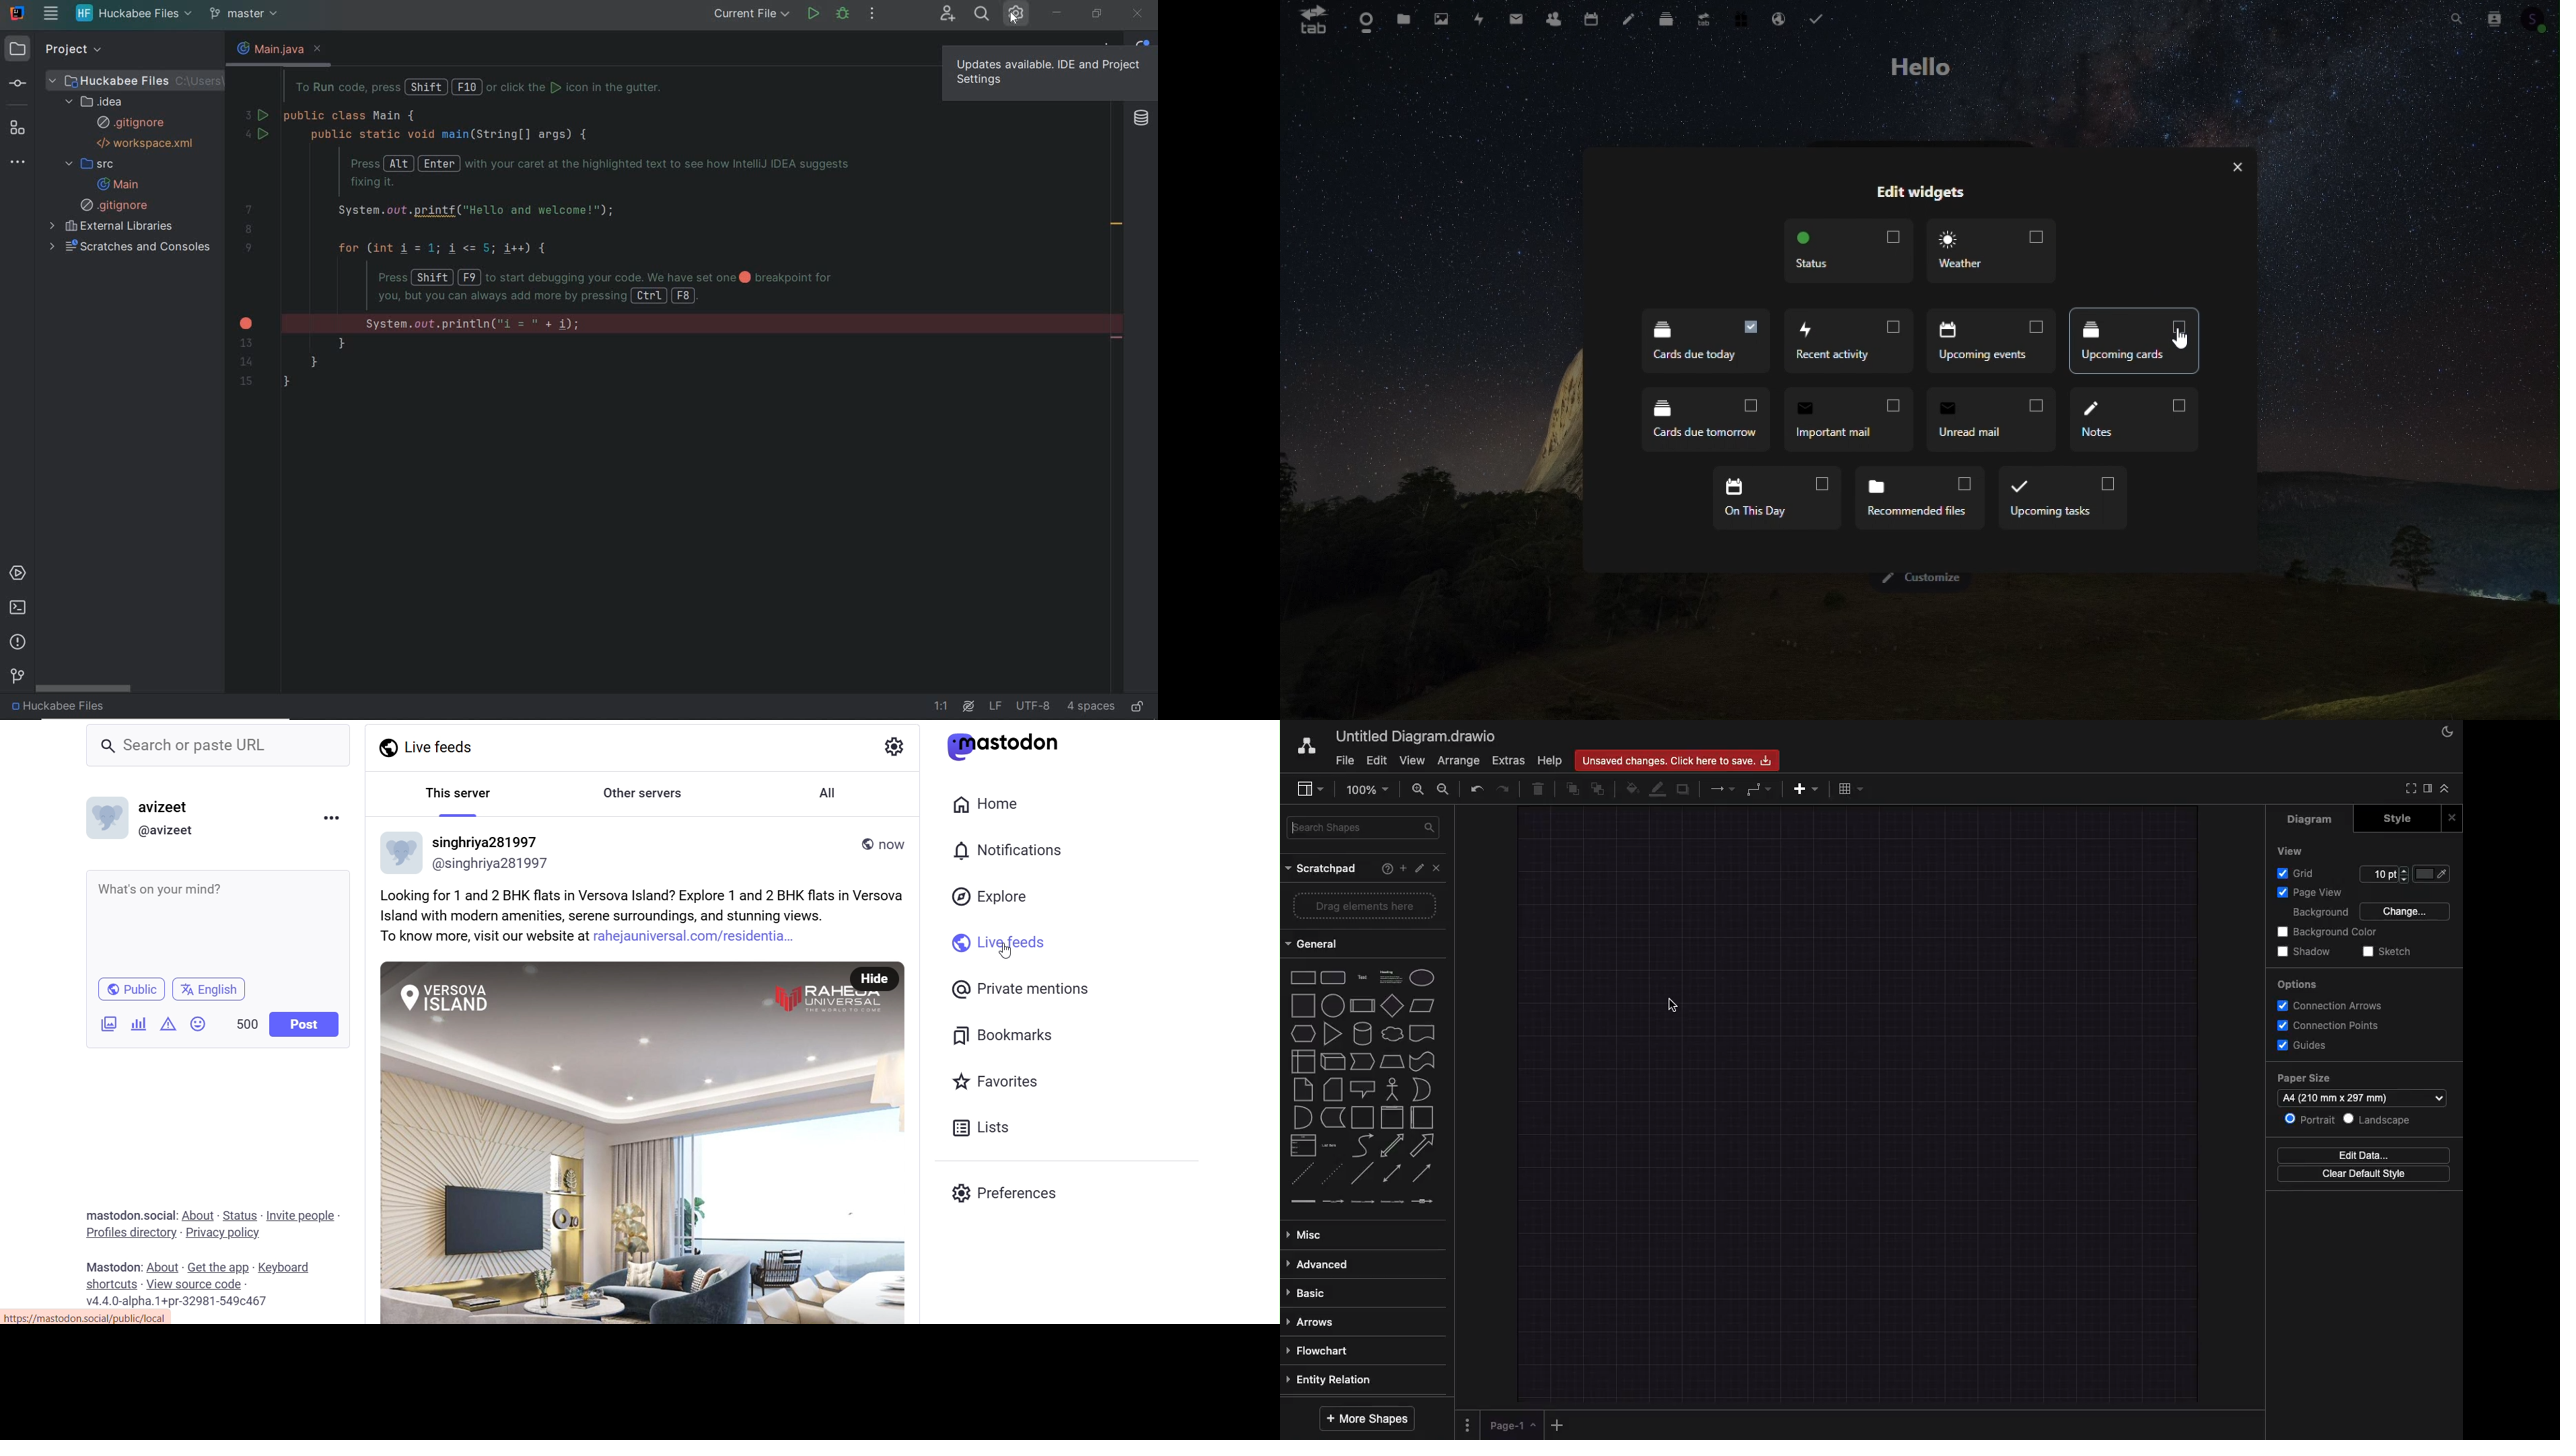 This screenshot has width=2576, height=1456. I want to click on To front, so click(1572, 790).